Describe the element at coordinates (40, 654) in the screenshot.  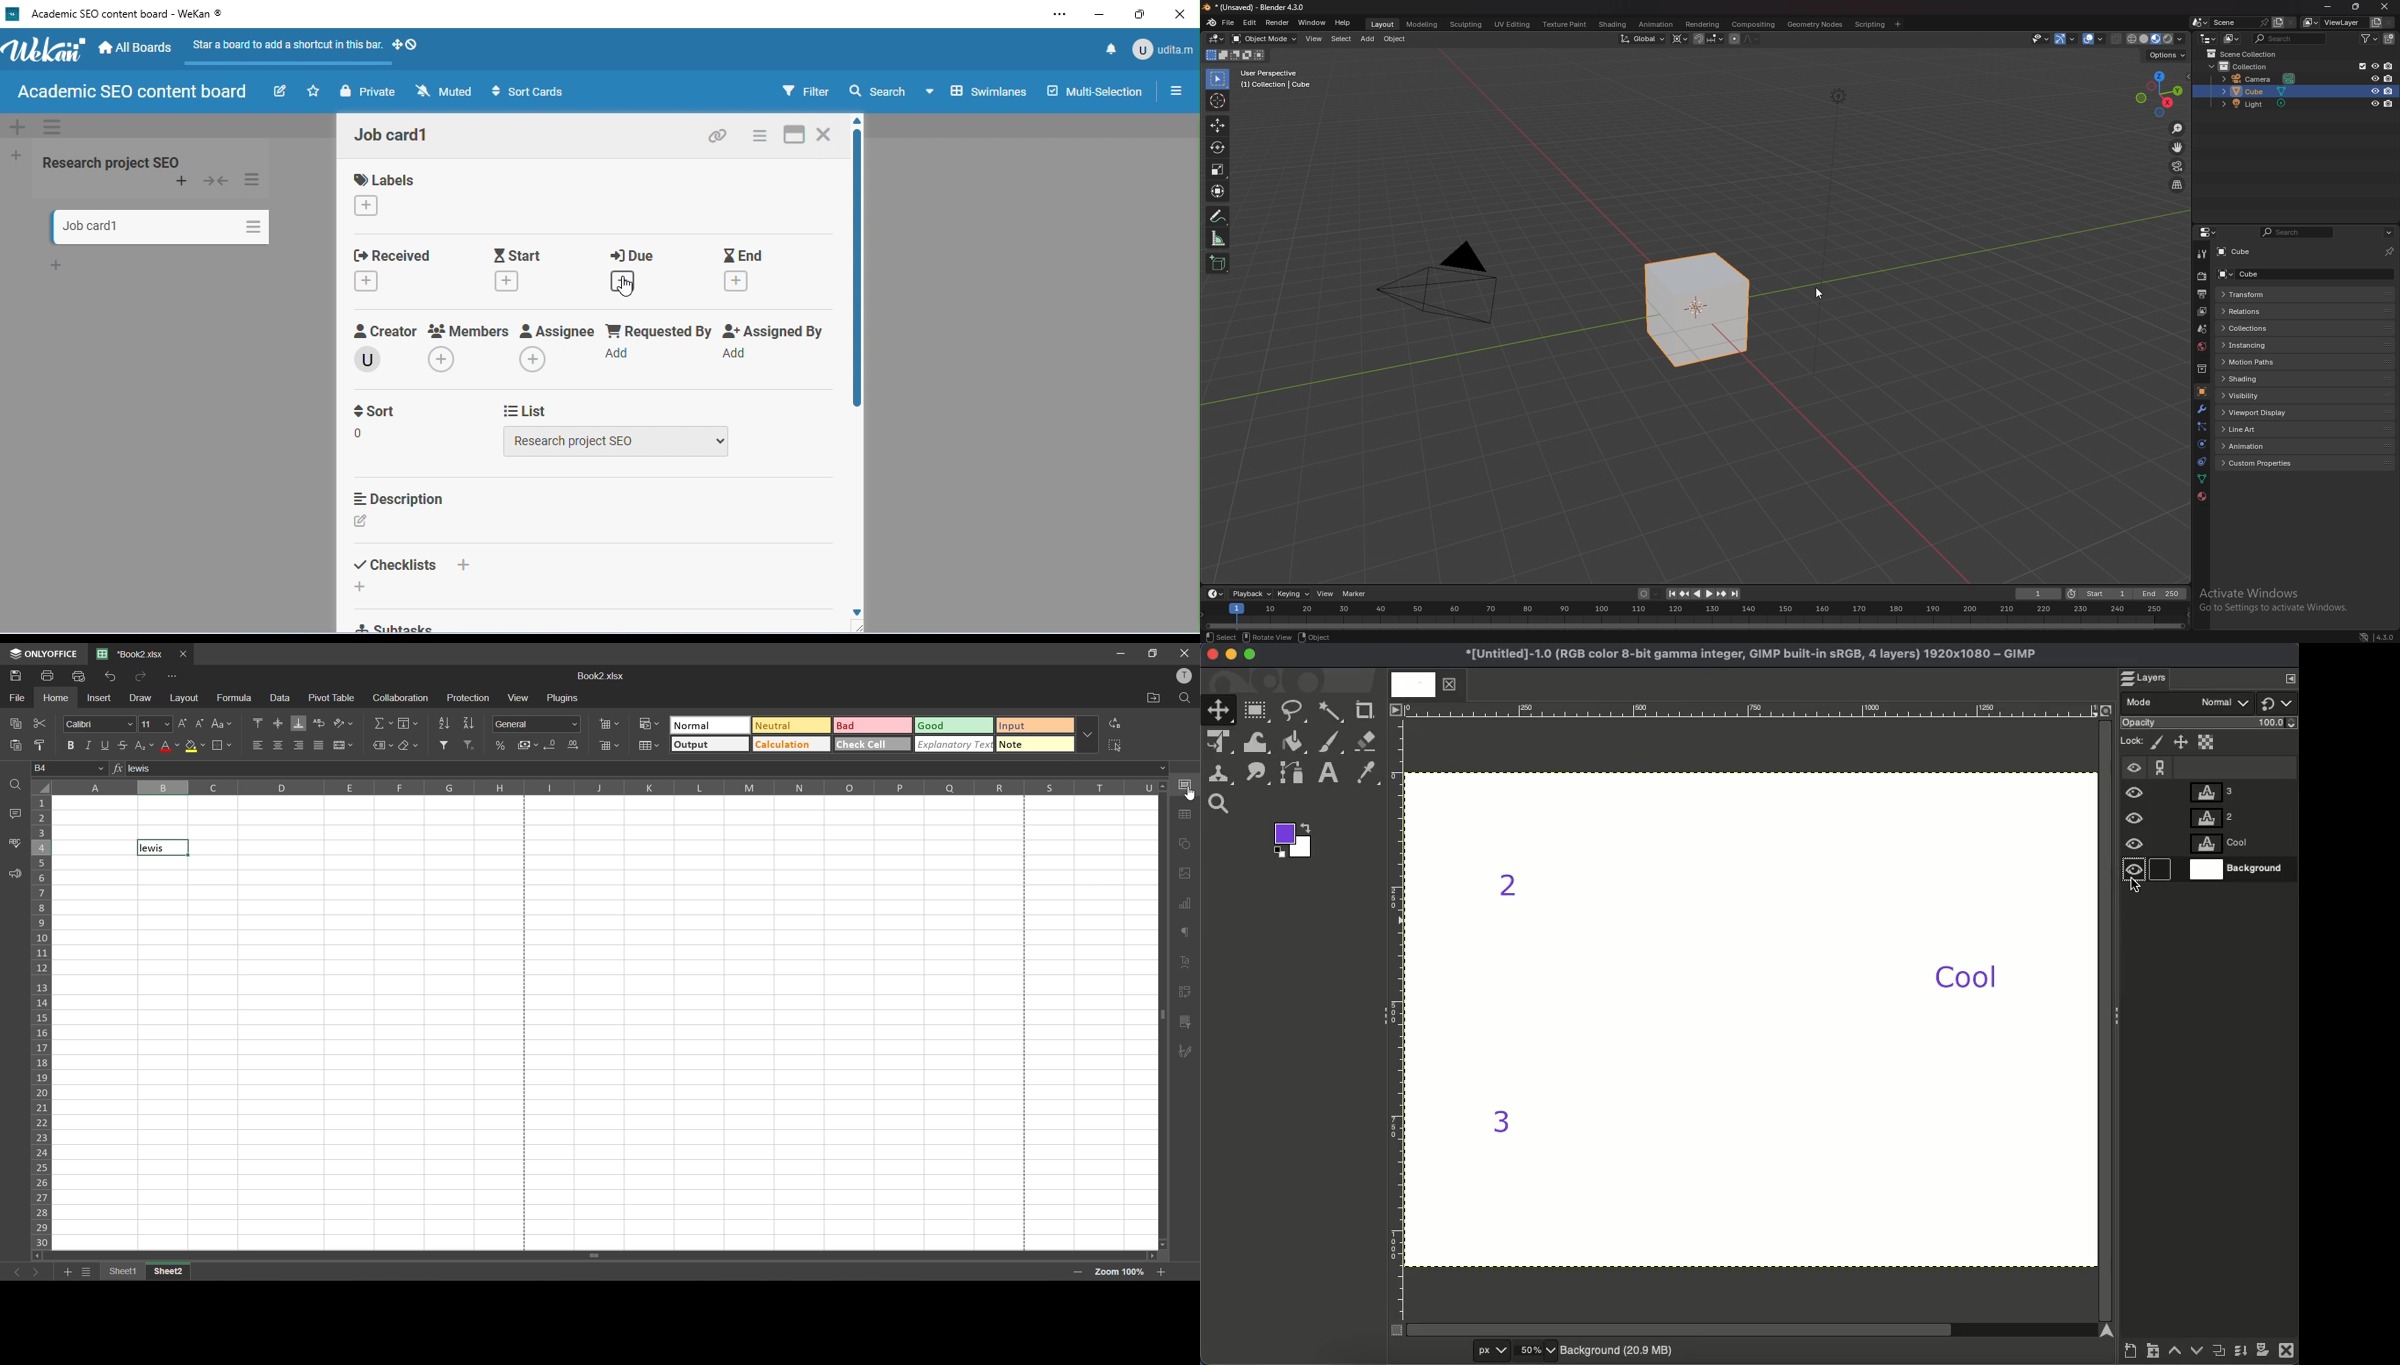
I see `app name: onlyoffice` at that location.